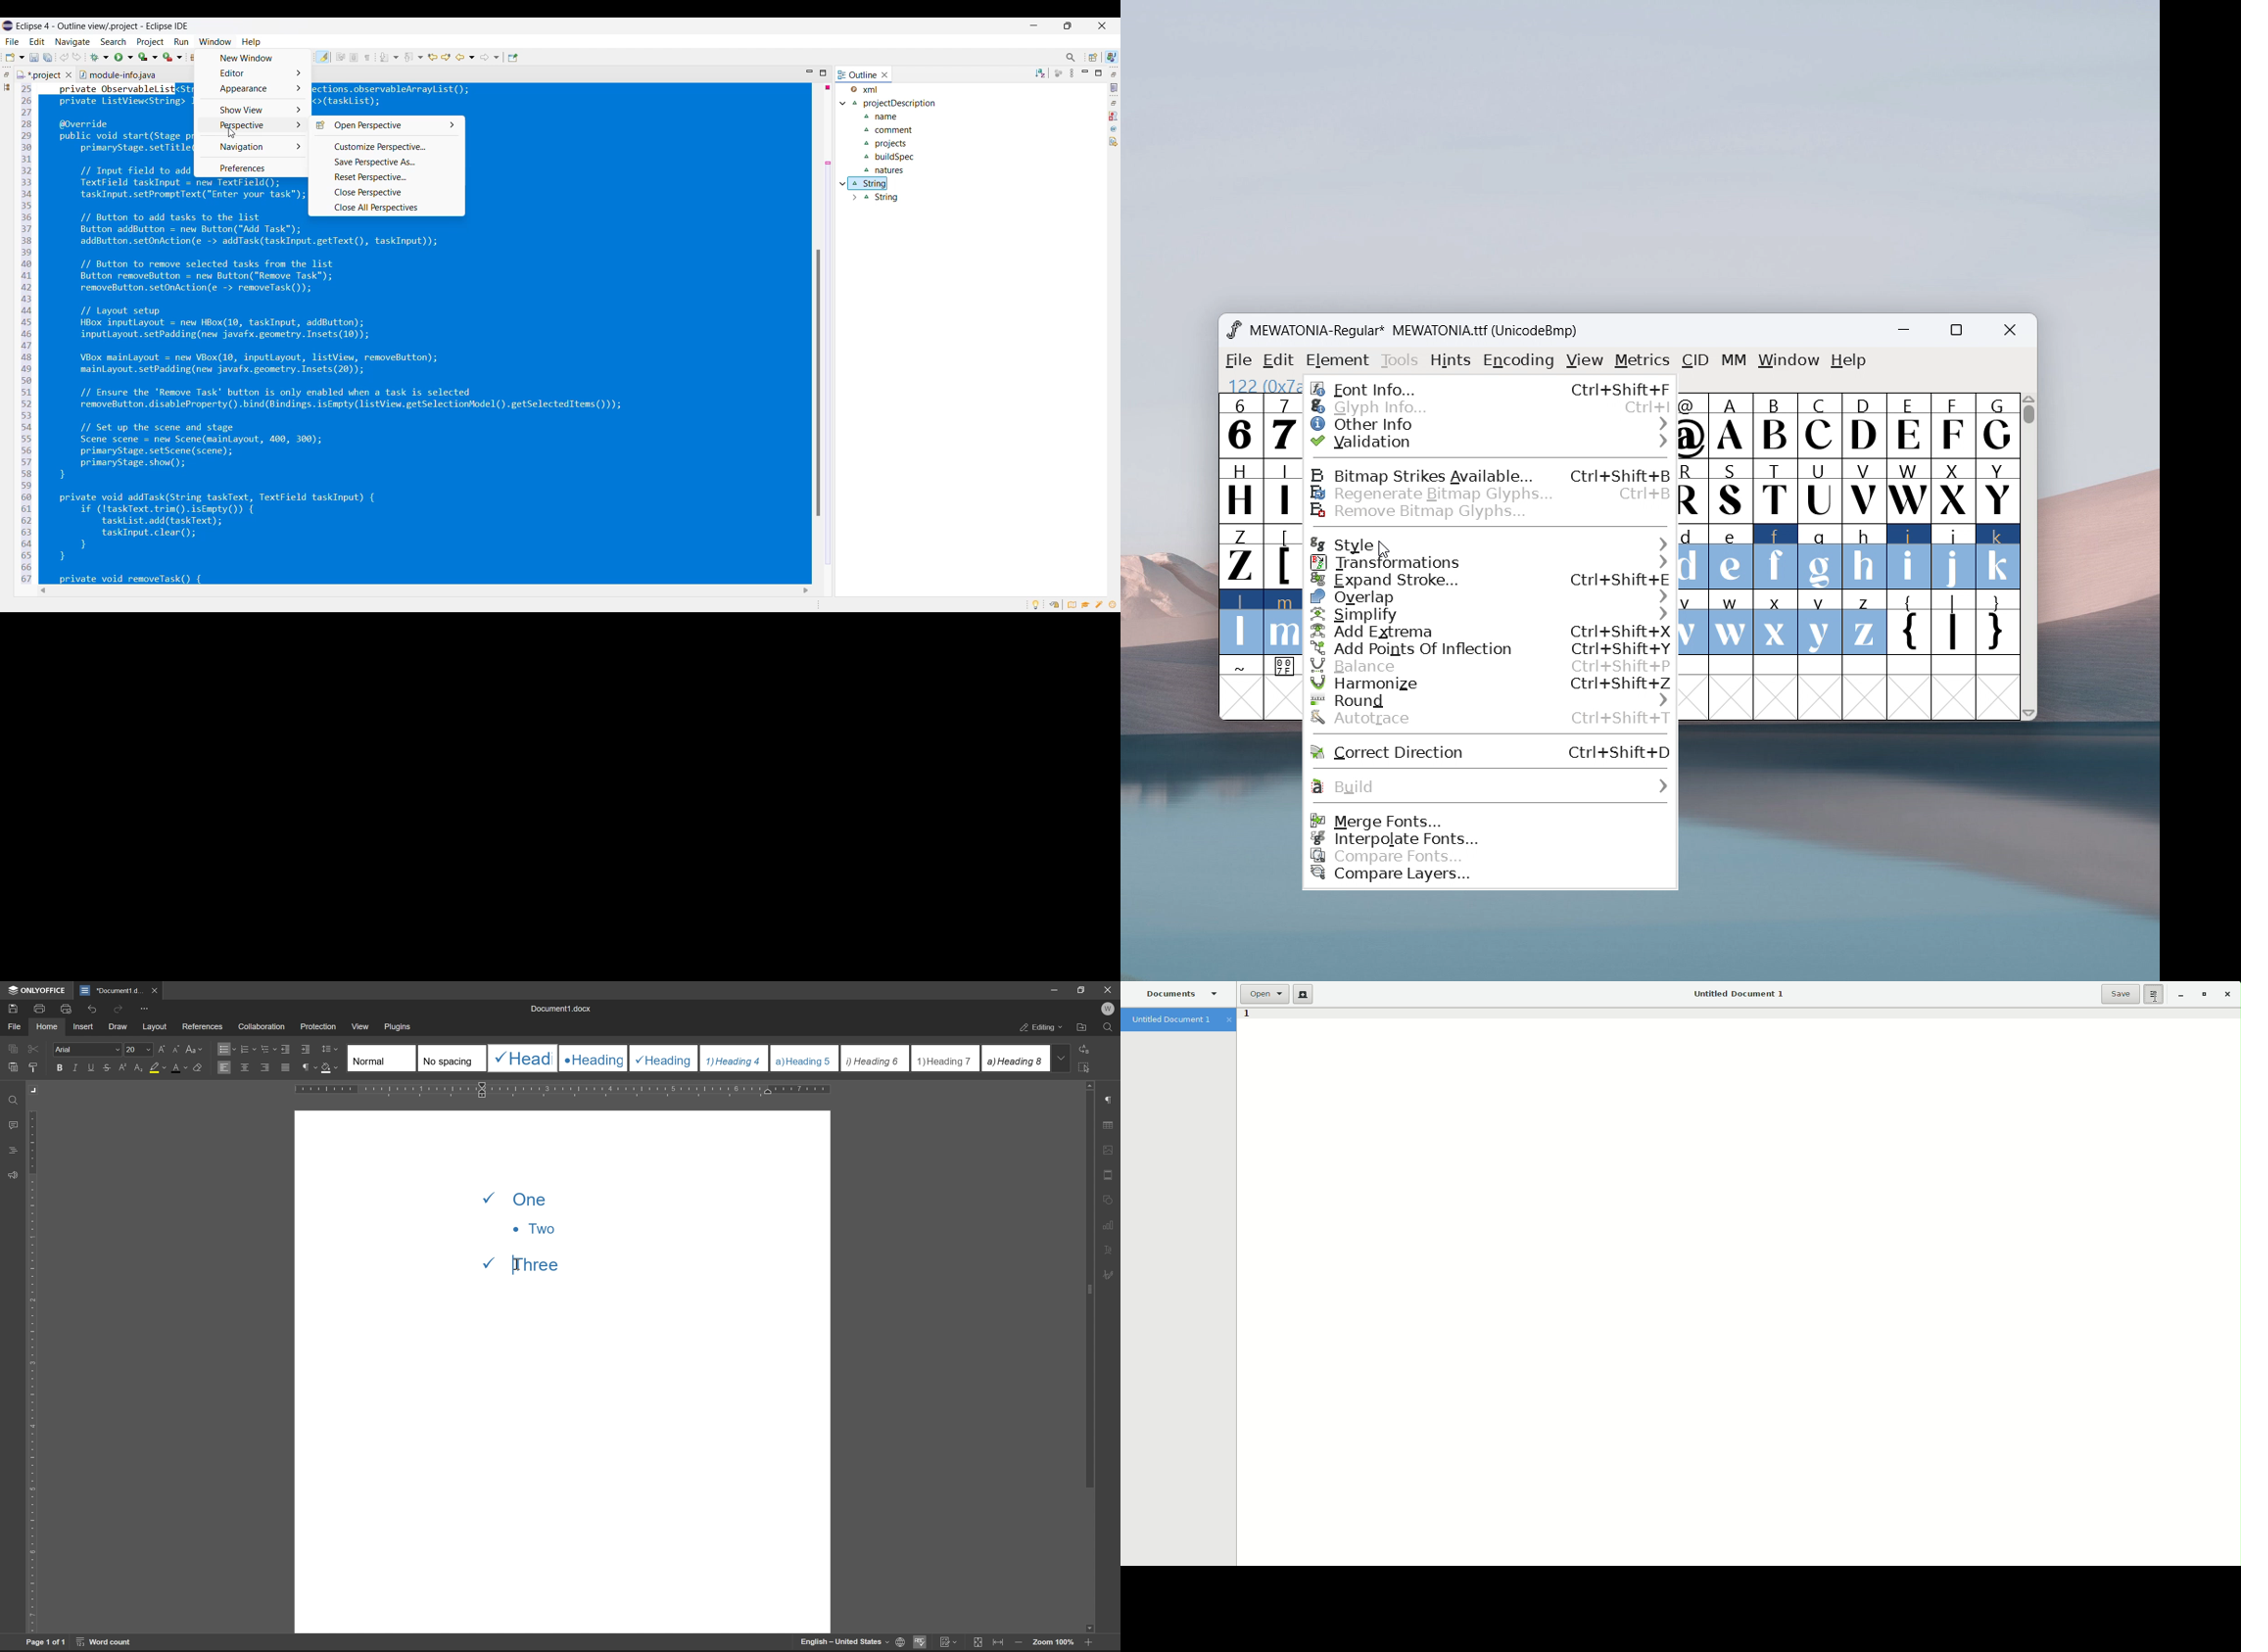 This screenshot has width=2268, height=1652. I want to click on X, so click(1954, 490).